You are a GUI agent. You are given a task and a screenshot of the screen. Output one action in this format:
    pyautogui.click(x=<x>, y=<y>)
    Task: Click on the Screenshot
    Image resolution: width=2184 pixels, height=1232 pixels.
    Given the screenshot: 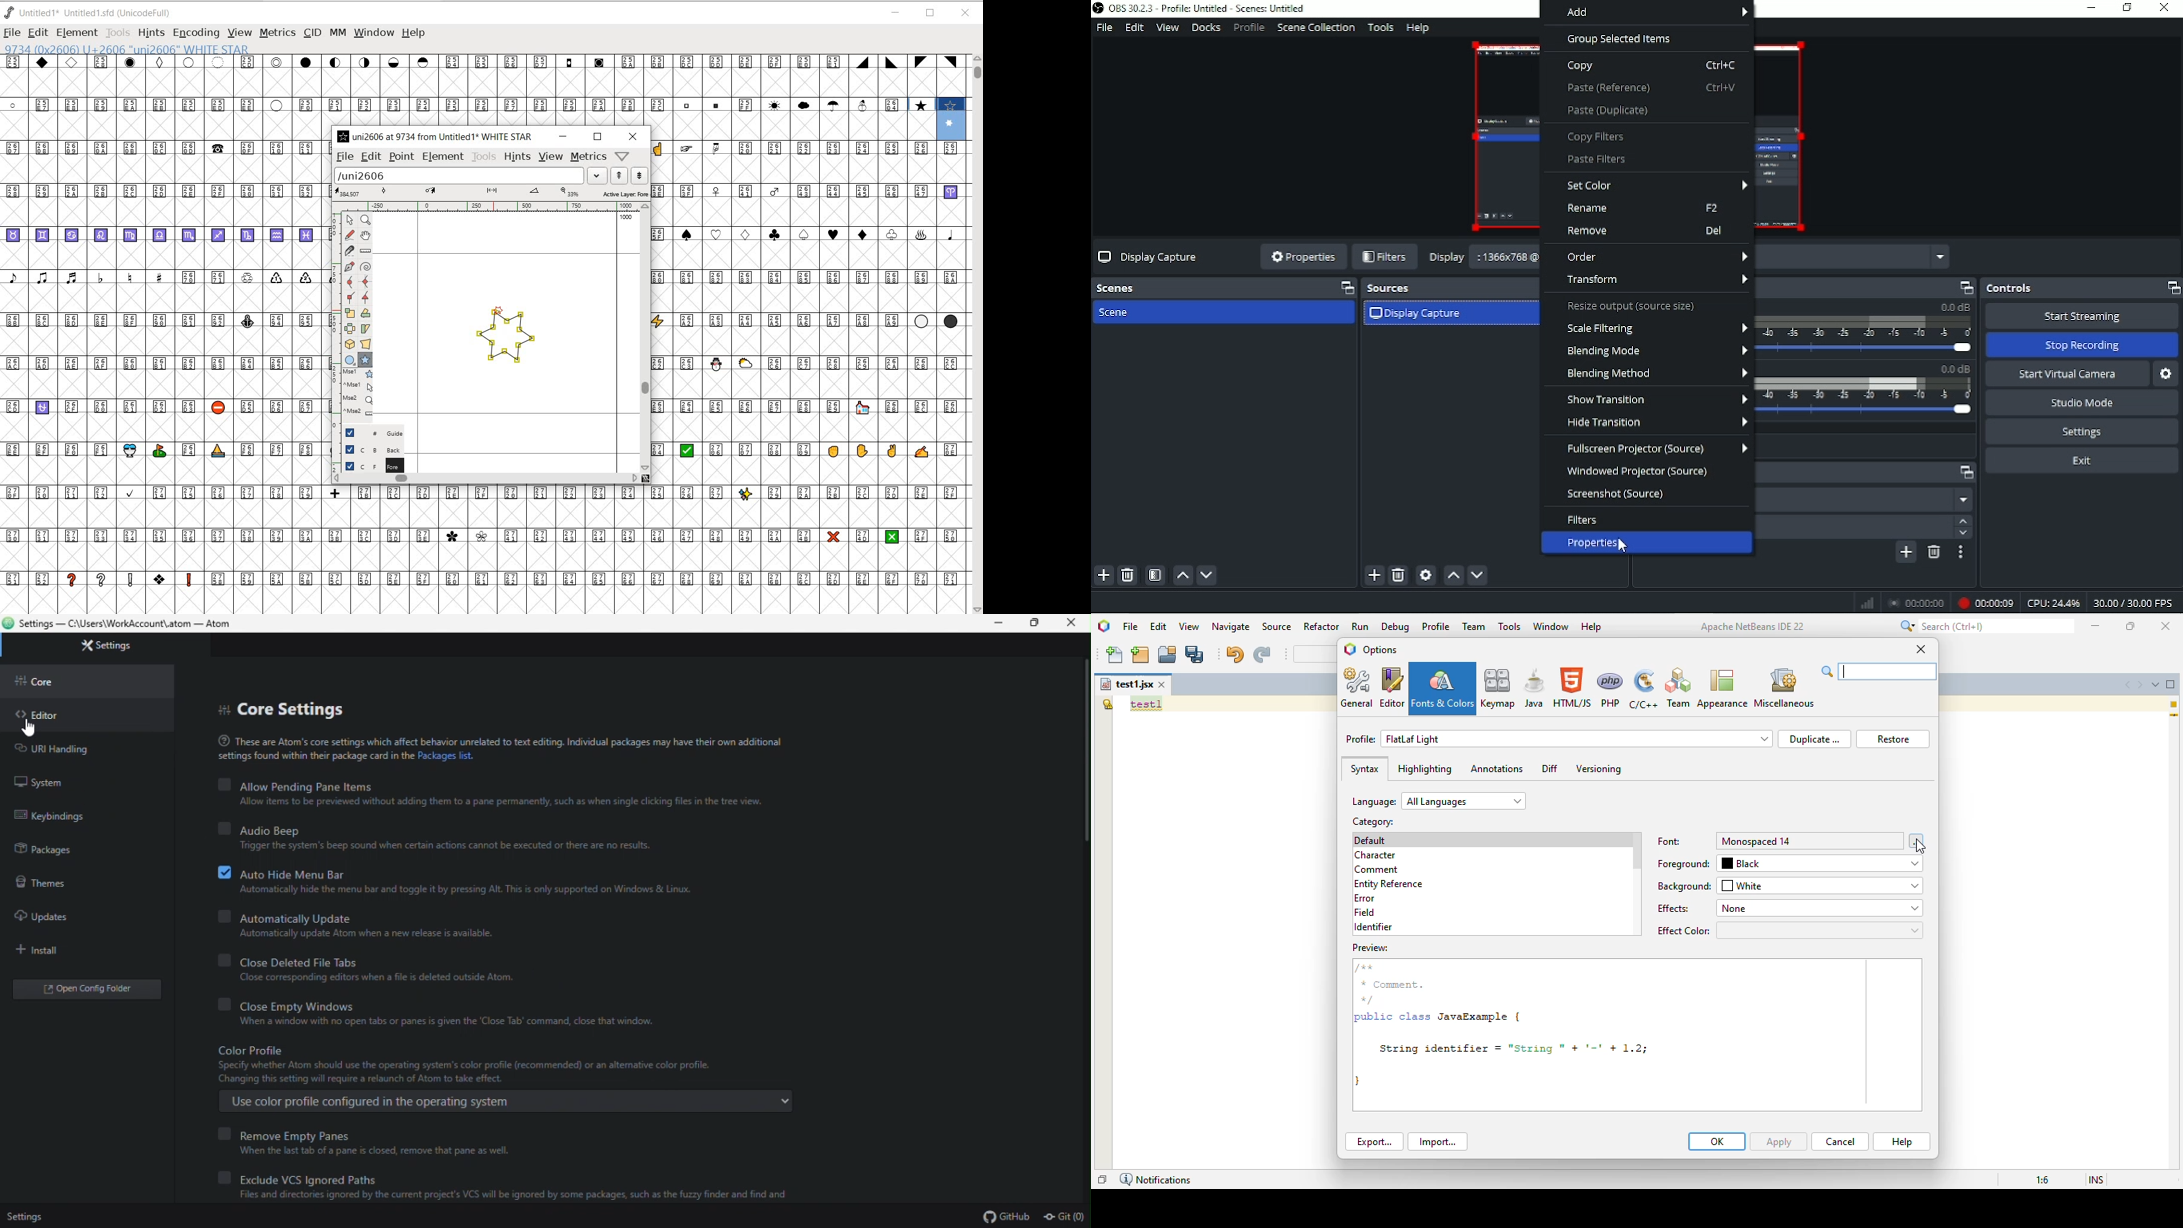 What is the action you would take?
    pyautogui.click(x=1619, y=495)
    